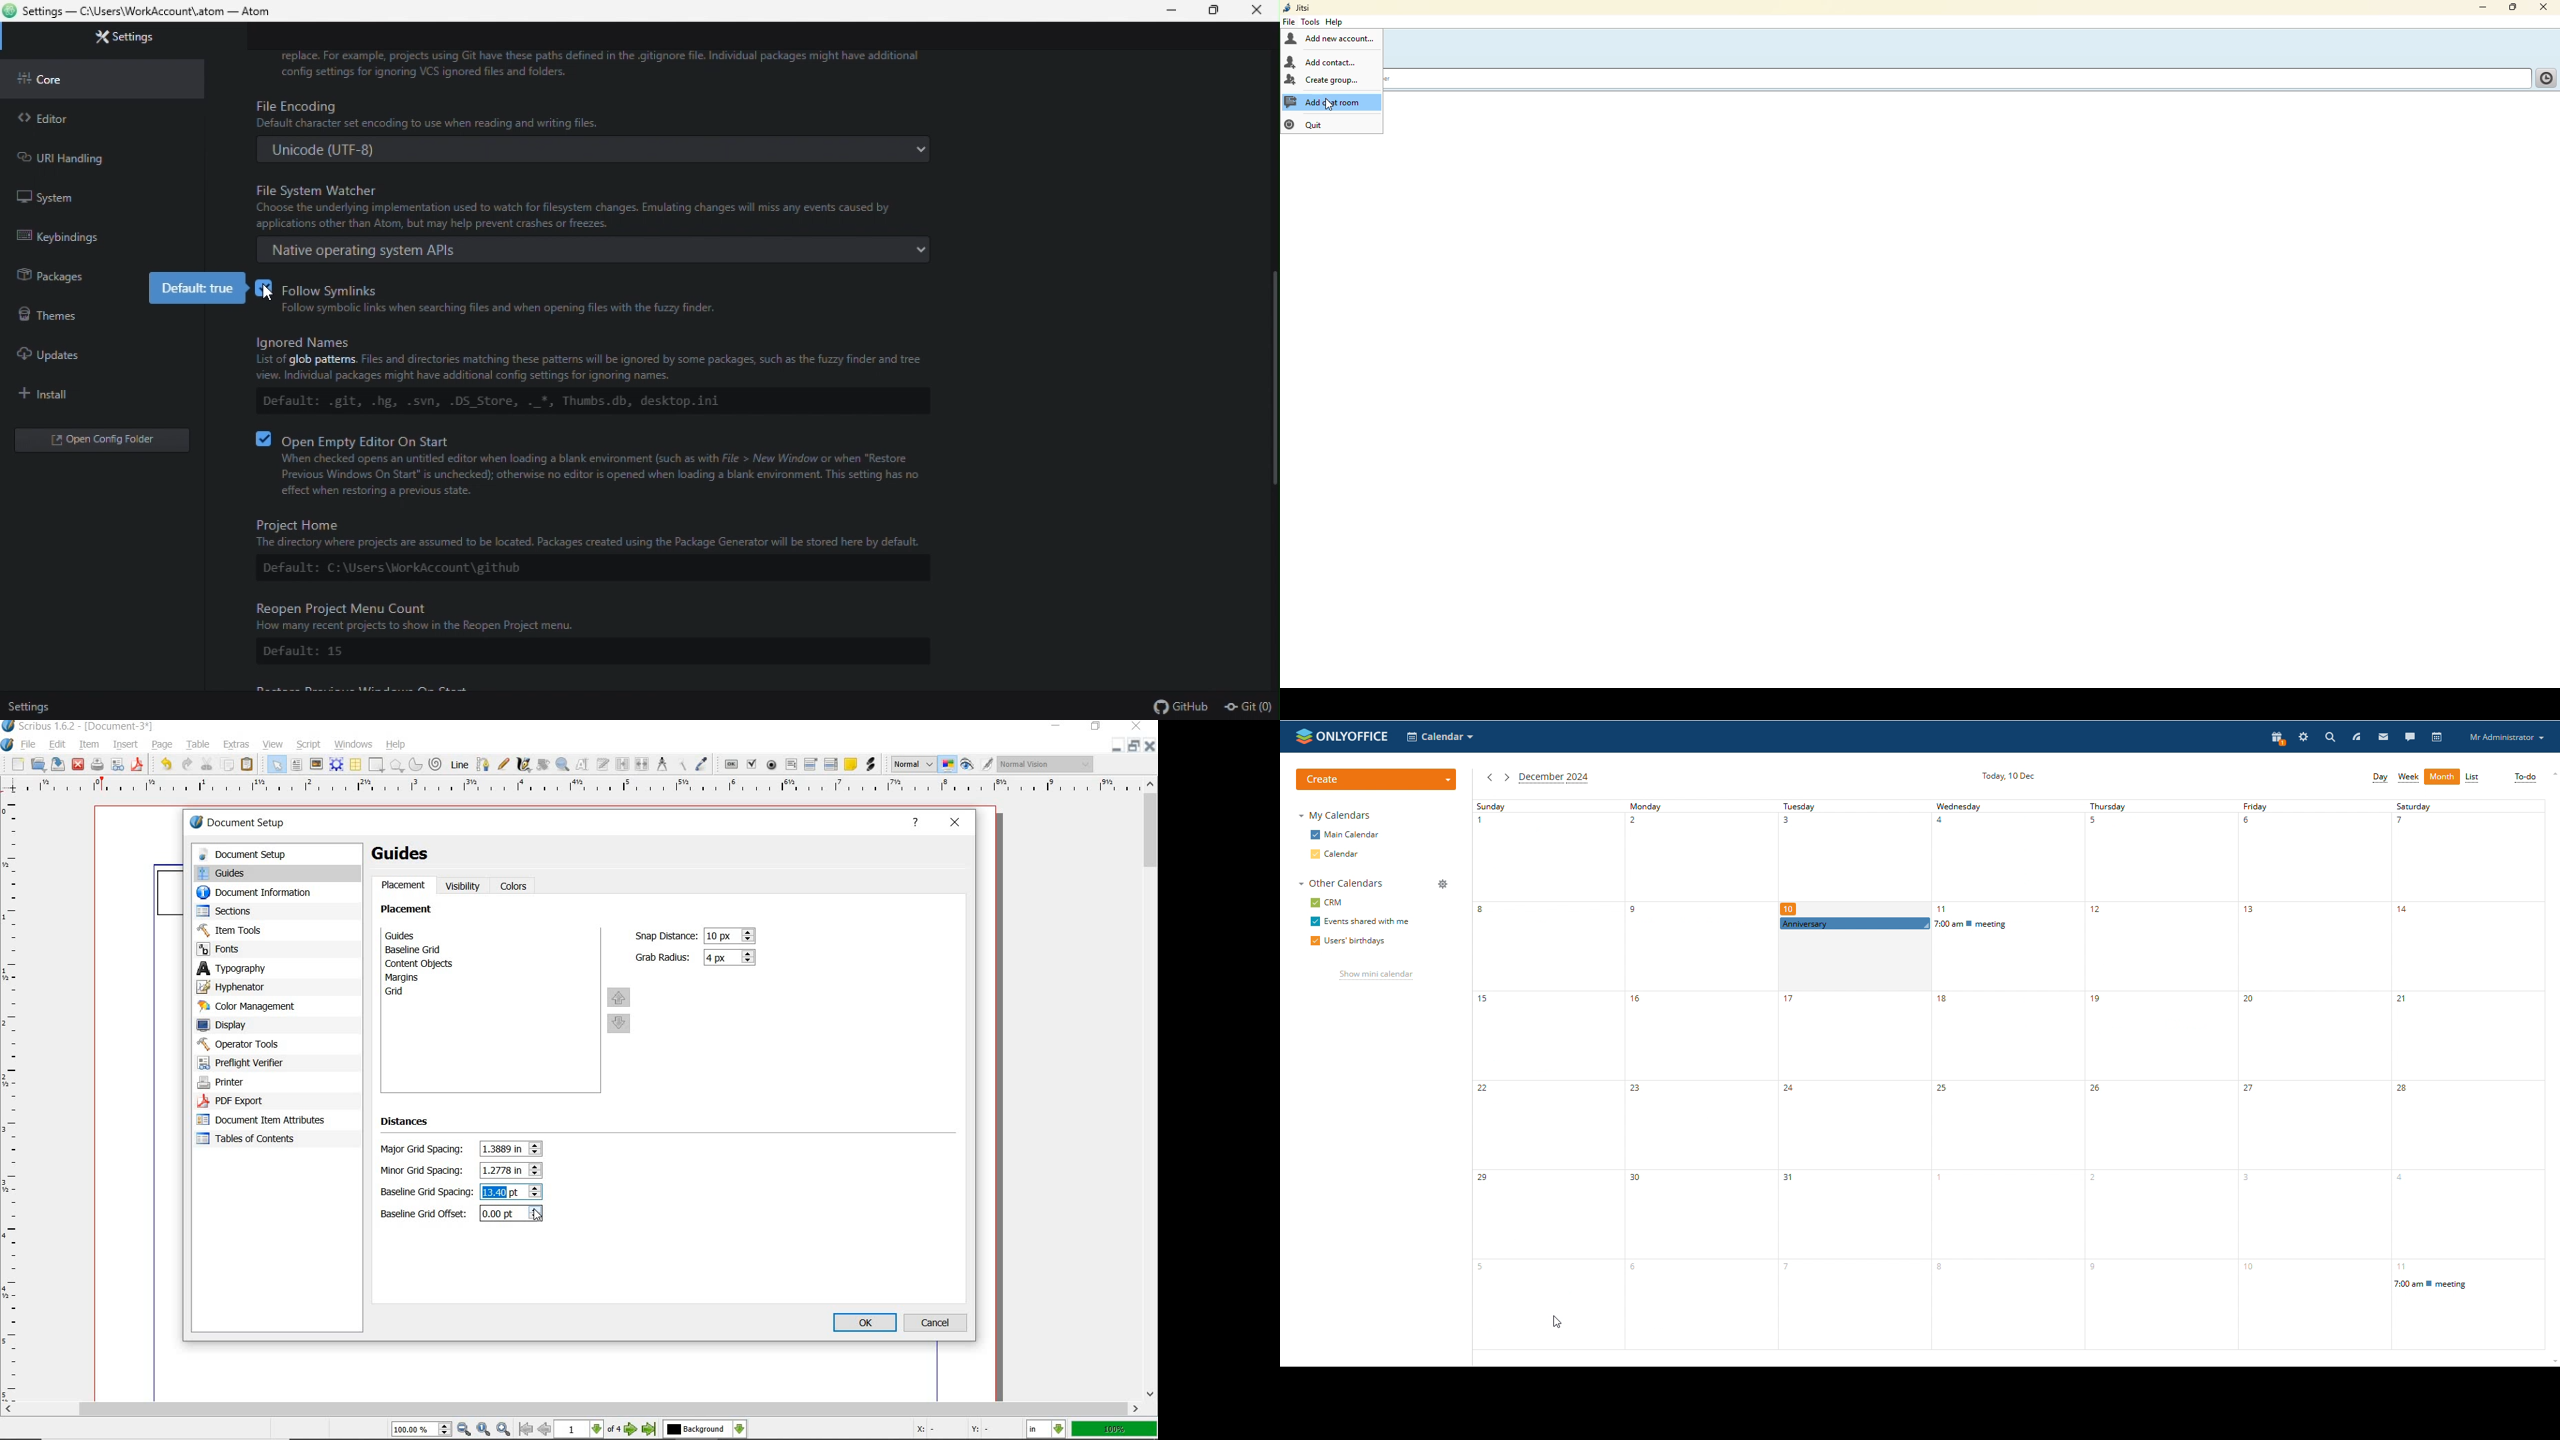 This screenshot has width=2576, height=1456. Describe the element at coordinates (261, 1101) in the screenshot. I see `pdf-export` at that location.